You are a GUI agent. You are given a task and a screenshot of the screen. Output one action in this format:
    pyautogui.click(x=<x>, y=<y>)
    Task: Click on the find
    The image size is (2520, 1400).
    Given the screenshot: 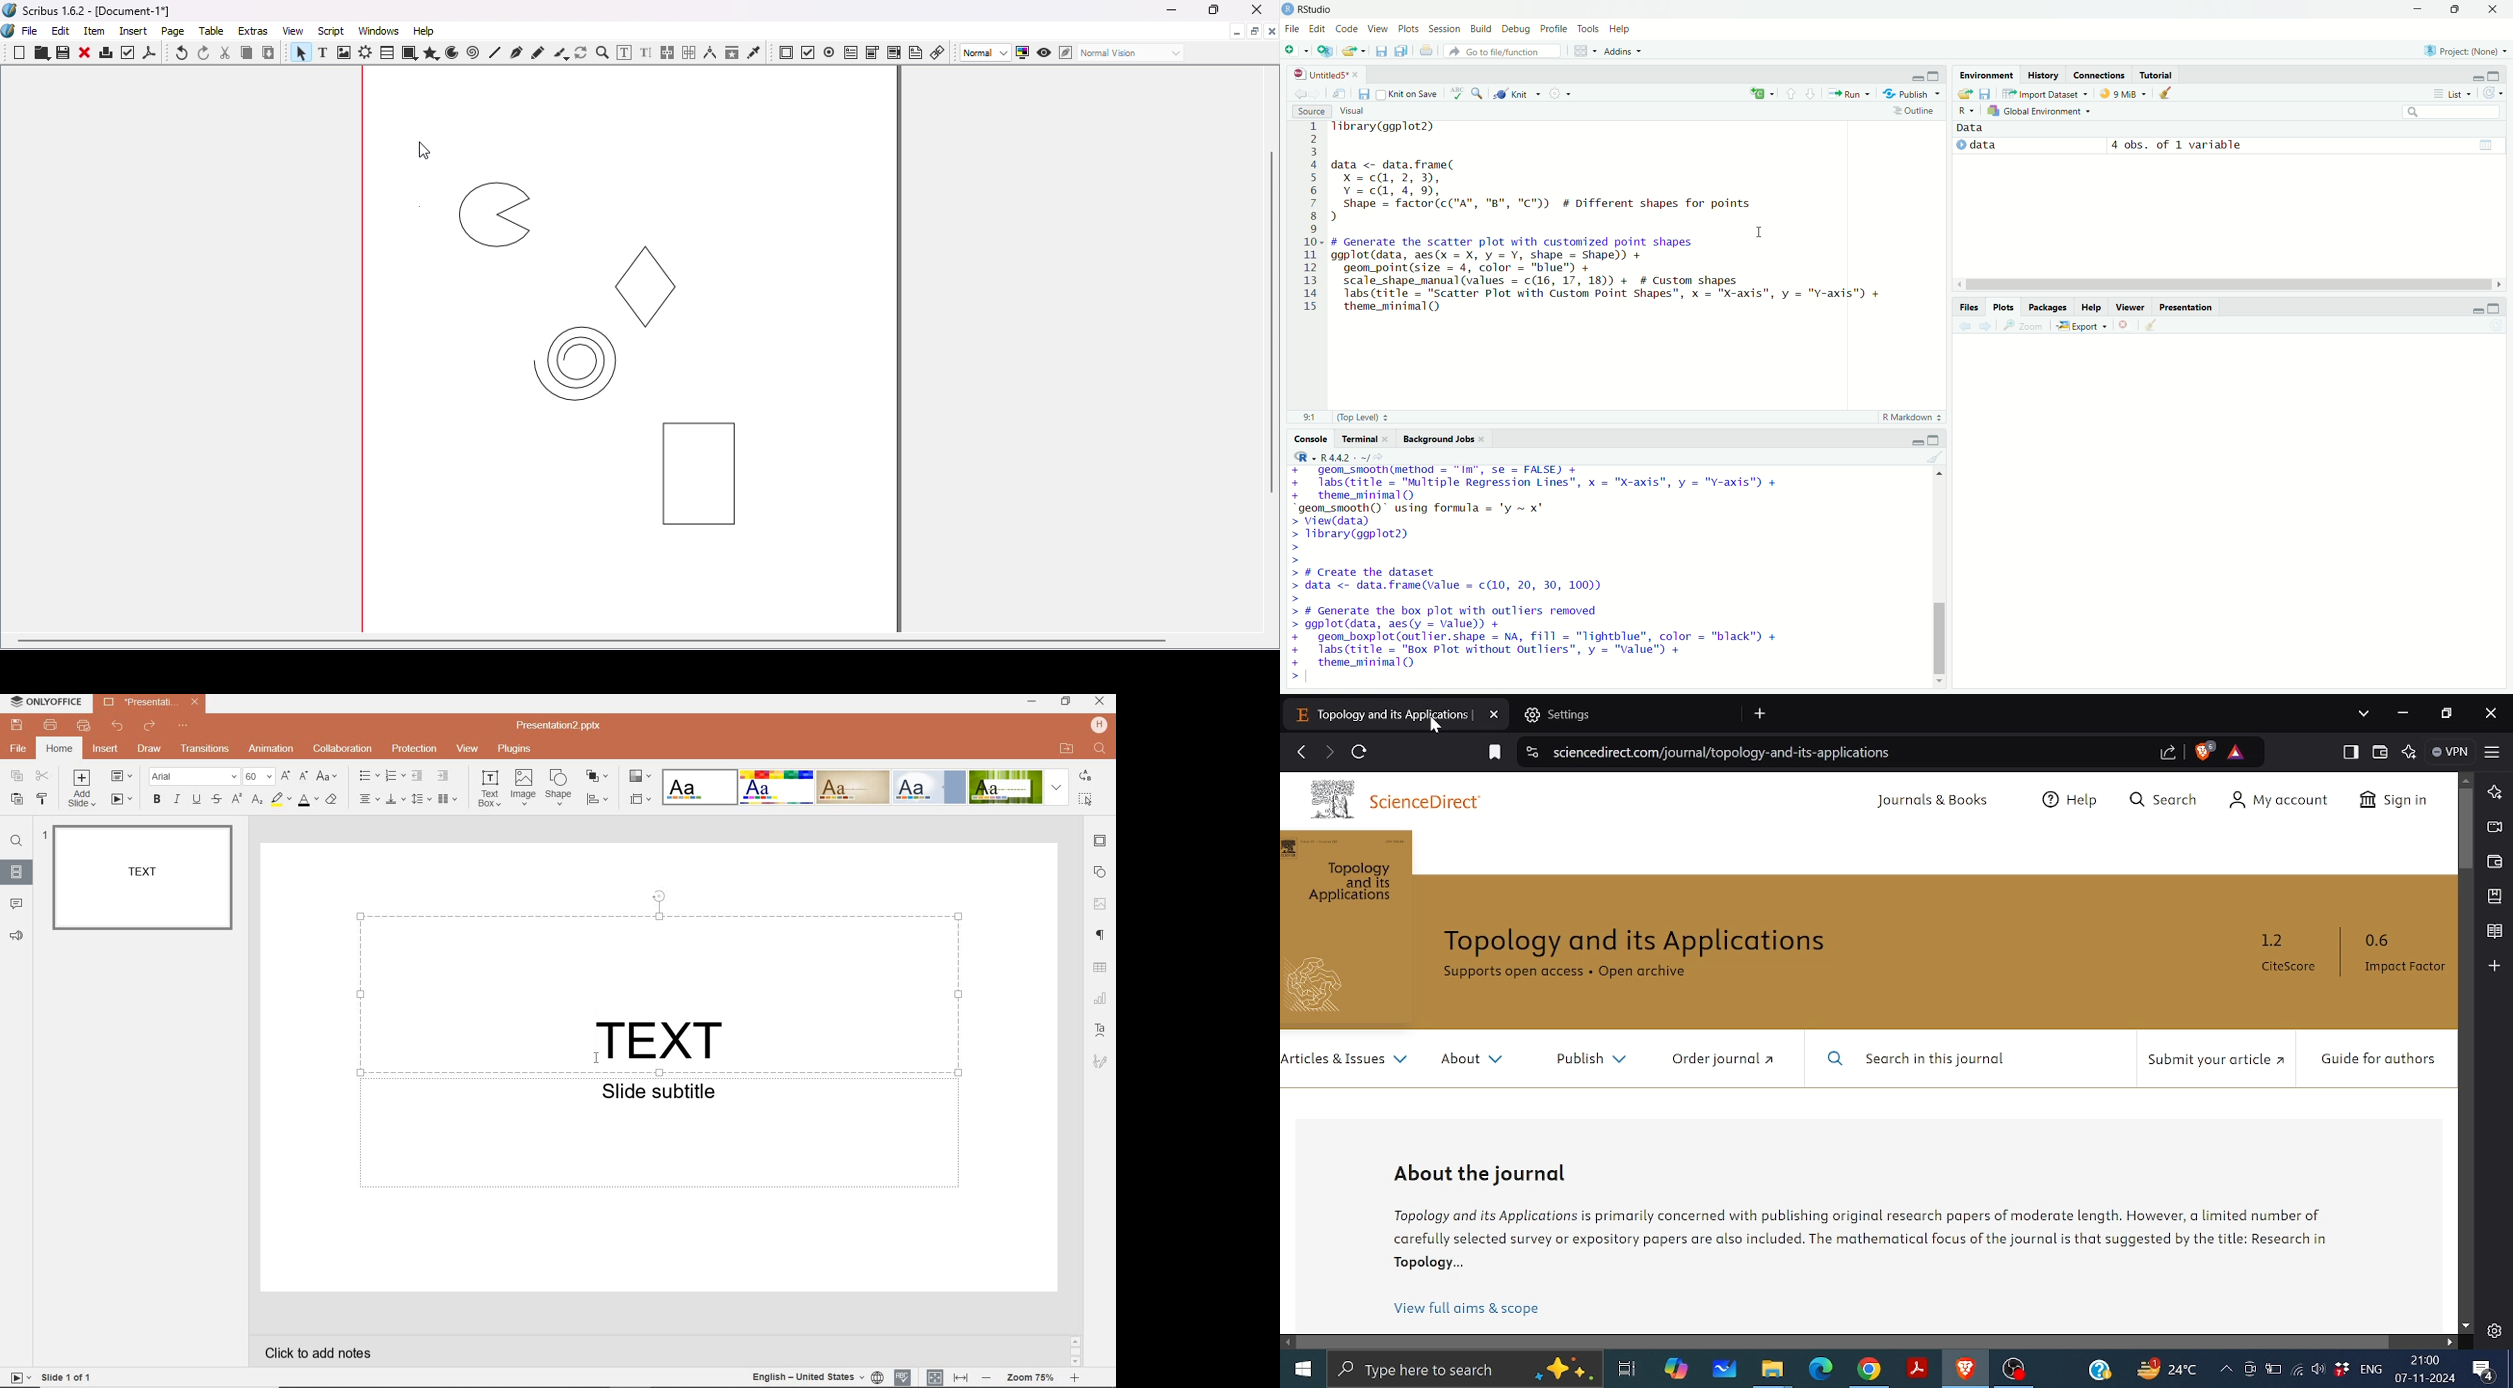 What is the action you would take?
    pyautogui.click(x=1101, y=750)
    